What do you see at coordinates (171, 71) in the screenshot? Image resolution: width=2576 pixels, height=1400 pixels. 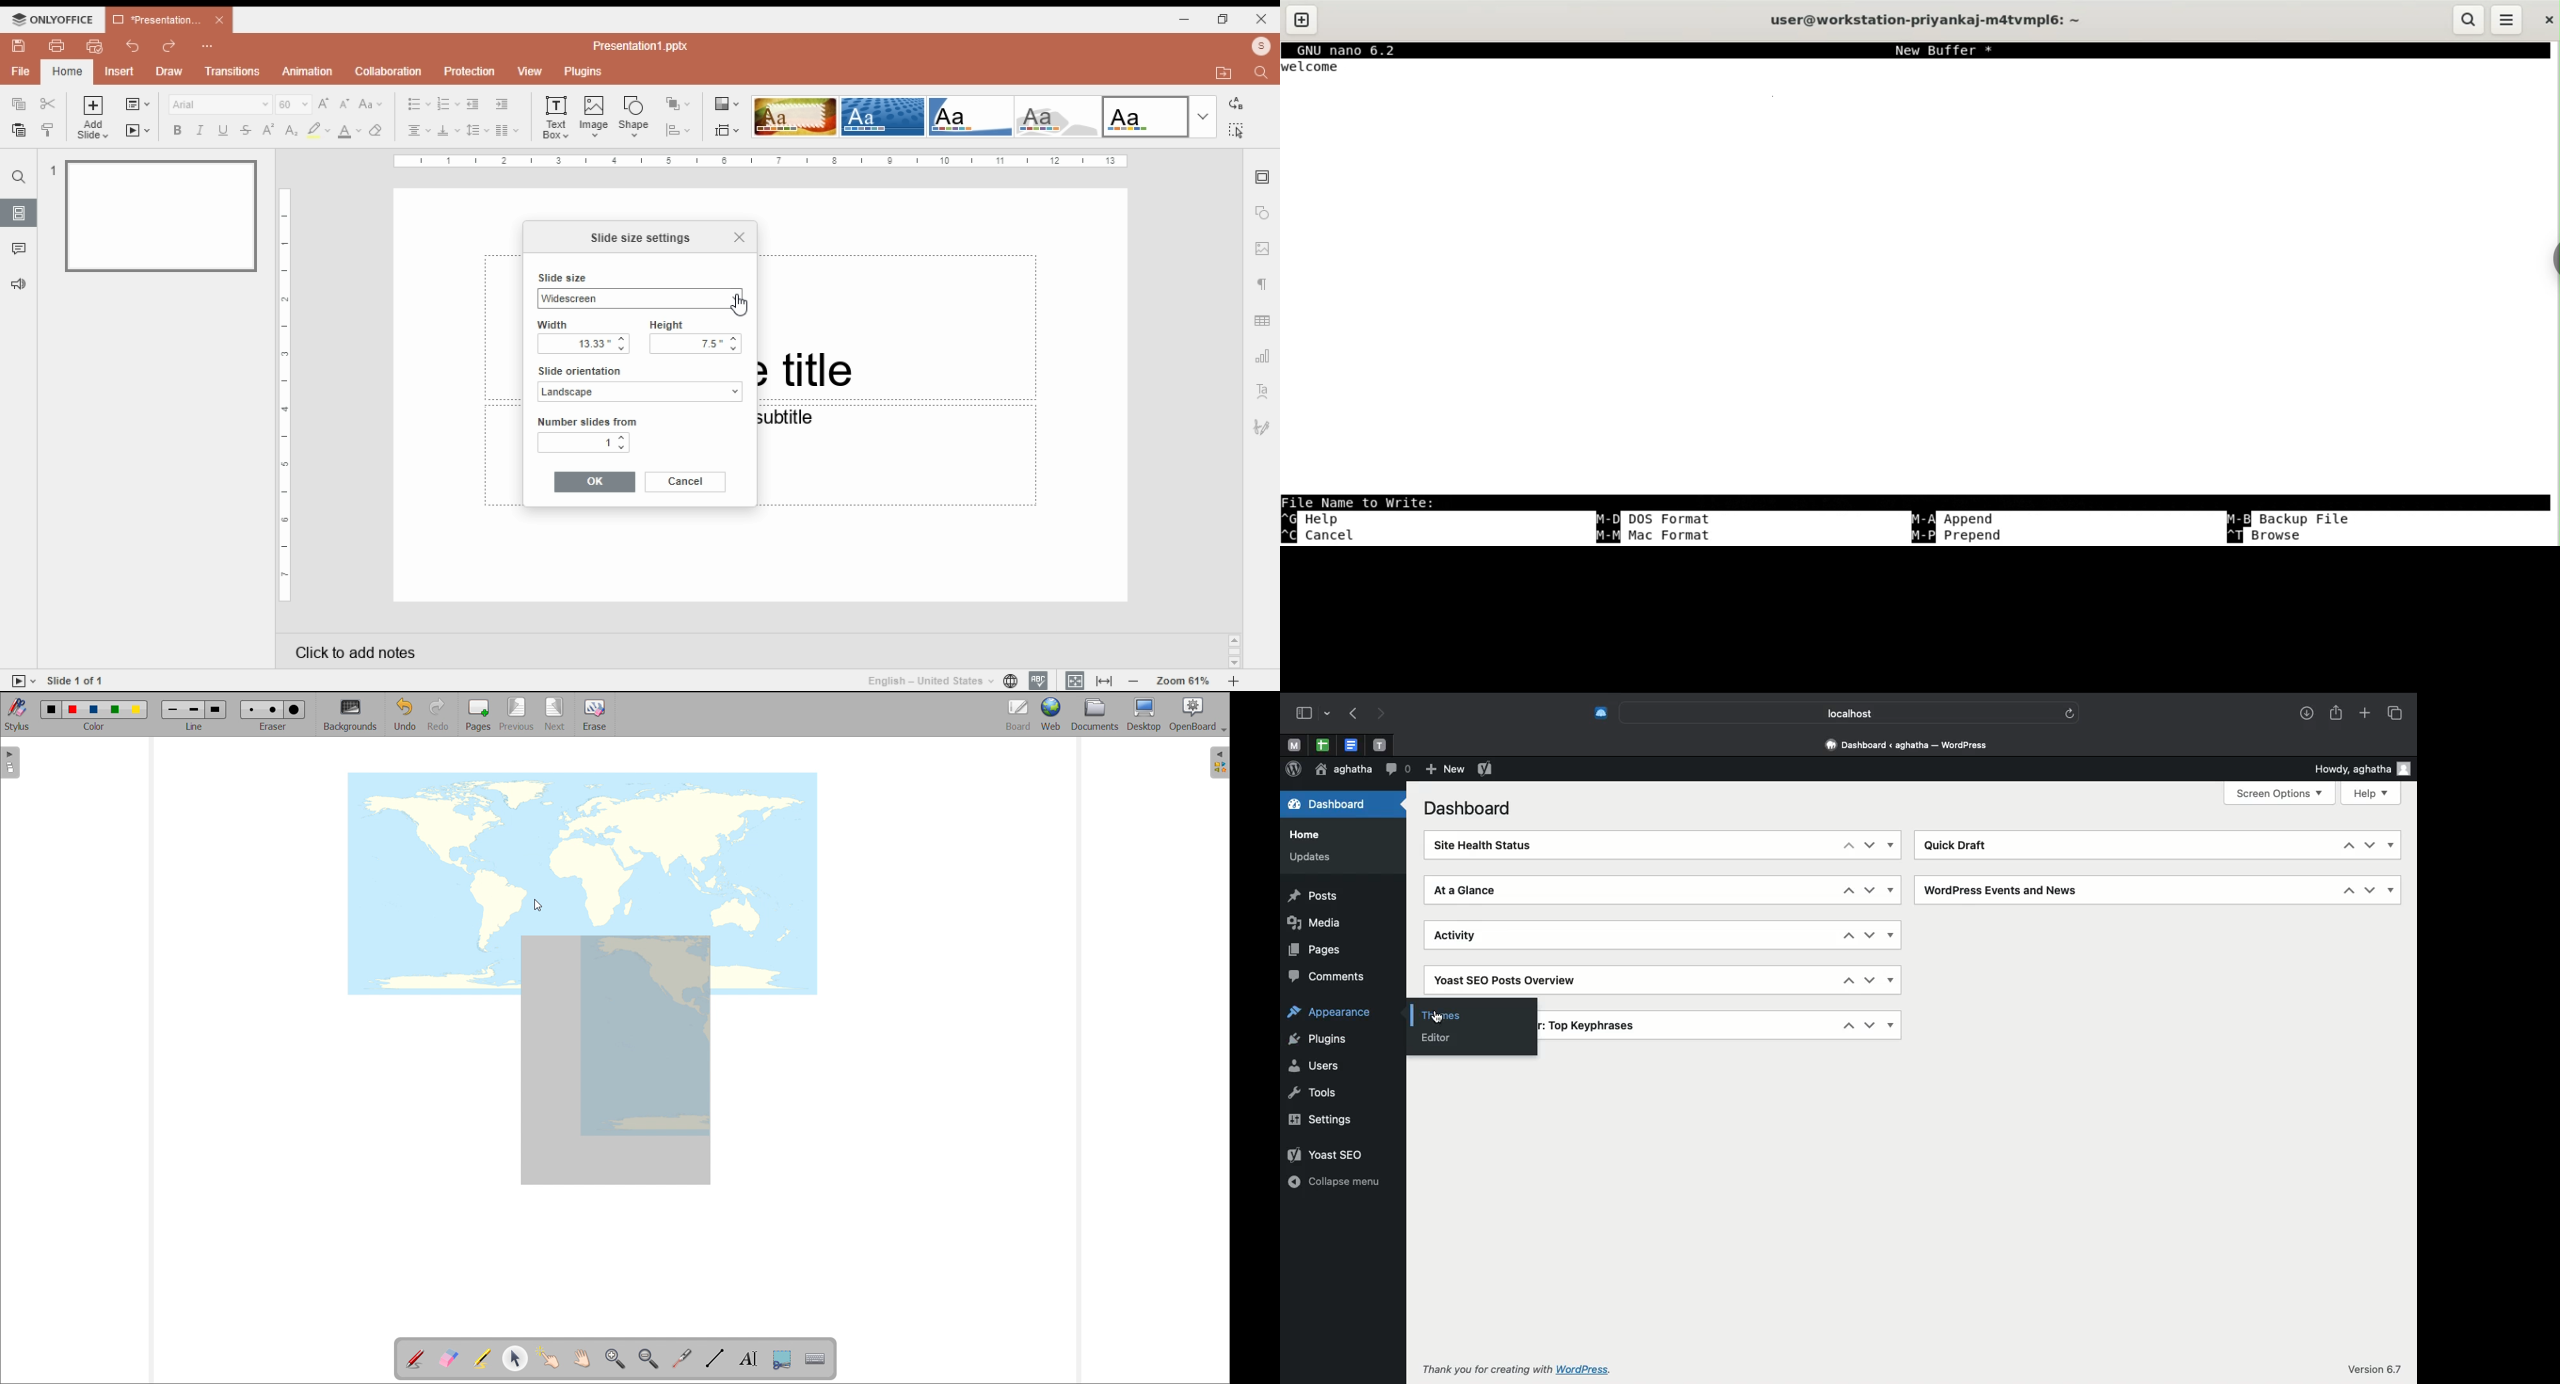 I see `draw` at bounding box center [171, 71].